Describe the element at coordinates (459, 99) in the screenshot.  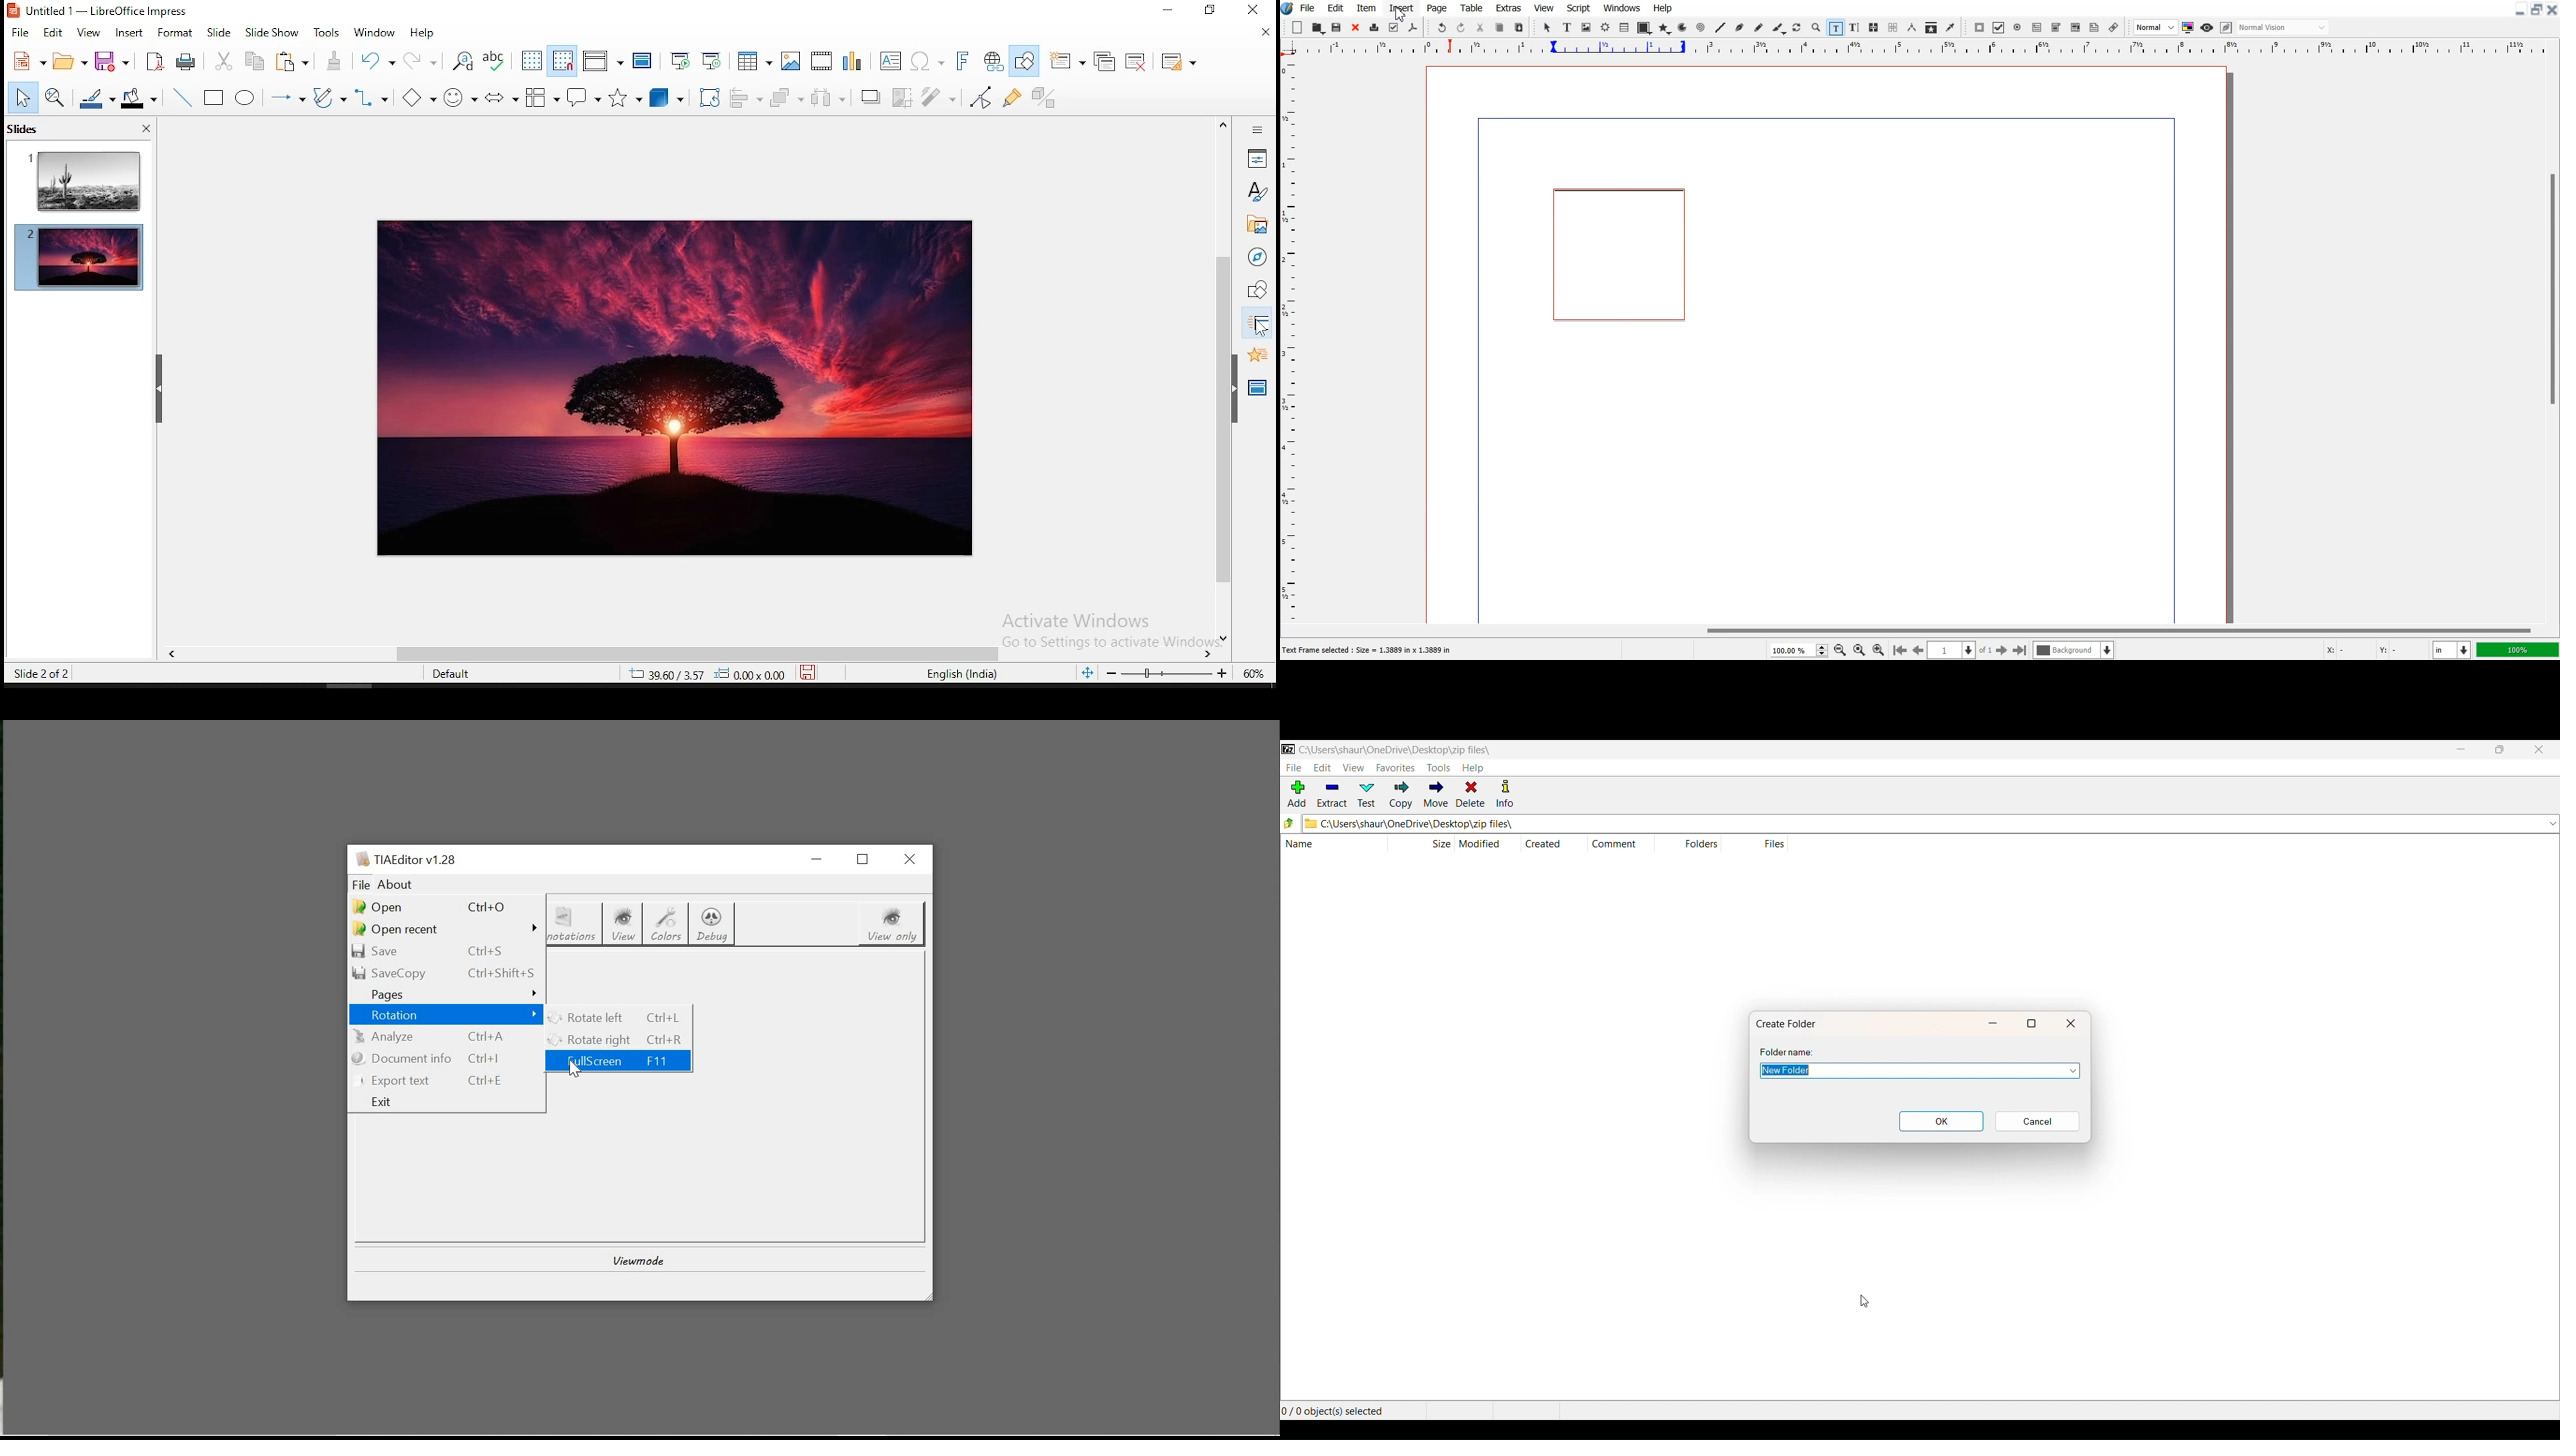
I see `symbol shapes` at that location.